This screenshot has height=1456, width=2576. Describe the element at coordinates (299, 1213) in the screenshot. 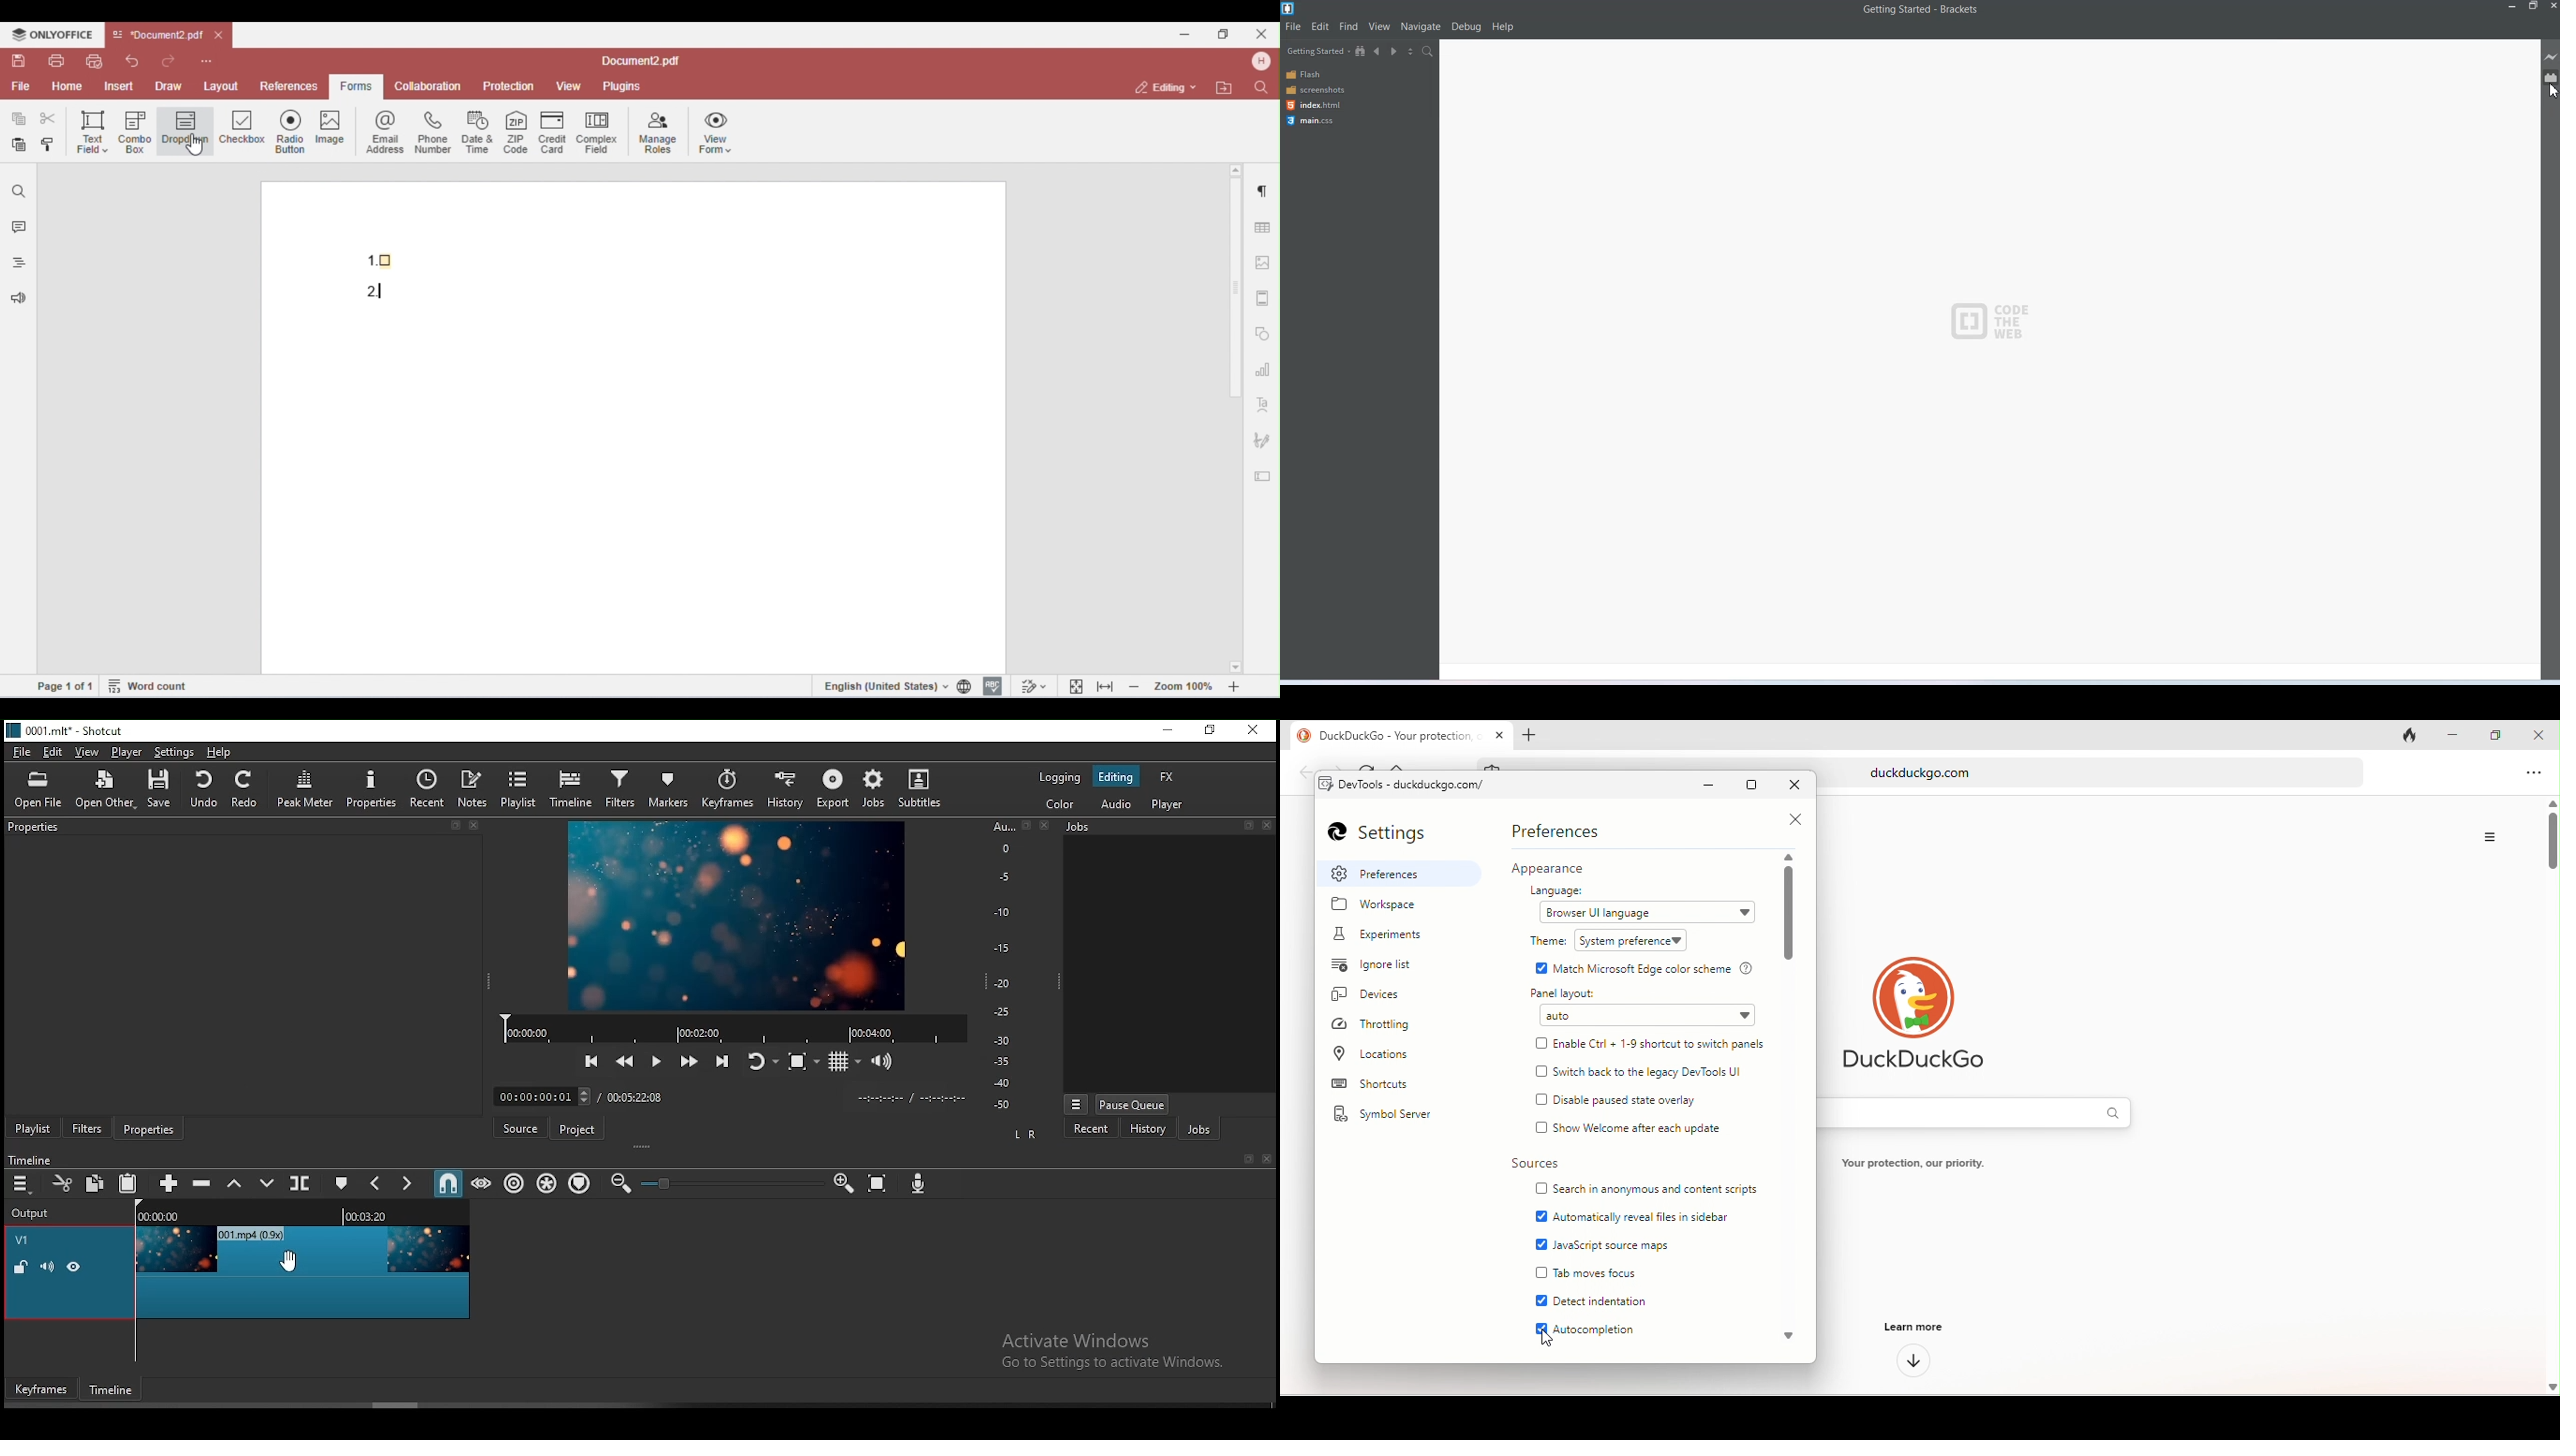

I see `timeline` at that location.